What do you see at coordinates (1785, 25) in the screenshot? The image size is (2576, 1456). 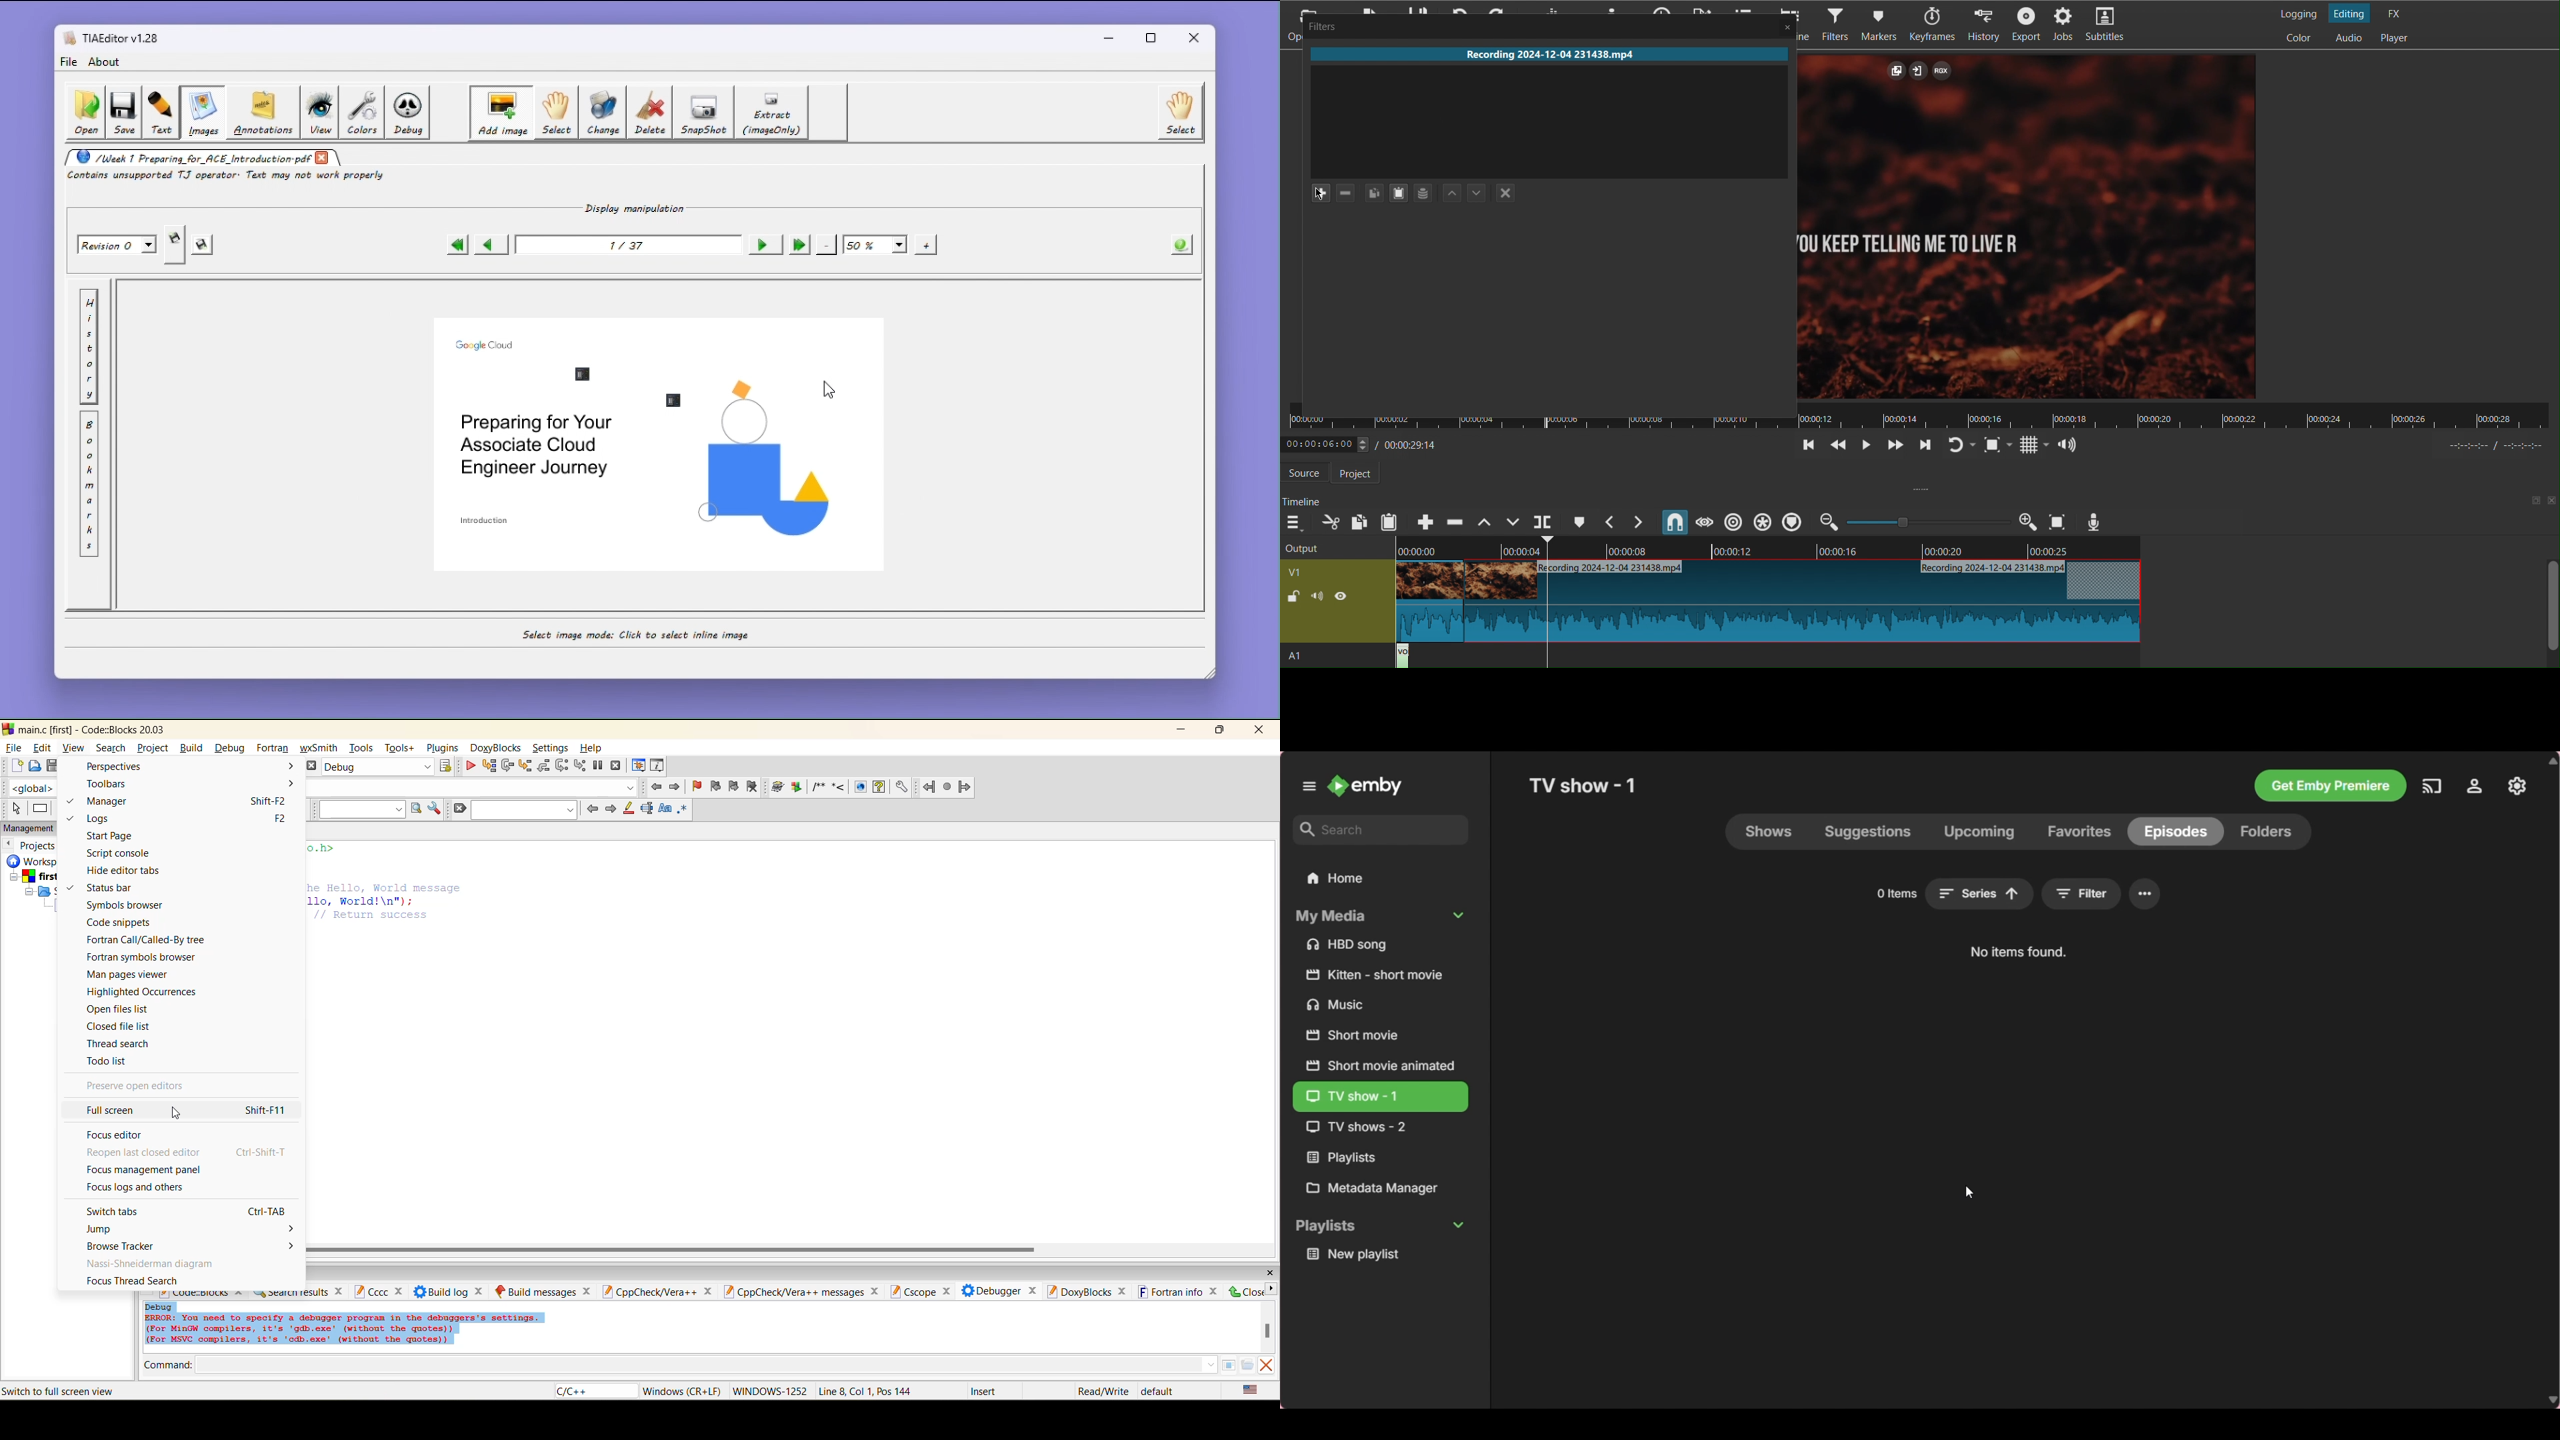 I see `Close` at bounding box center [1785, 25].